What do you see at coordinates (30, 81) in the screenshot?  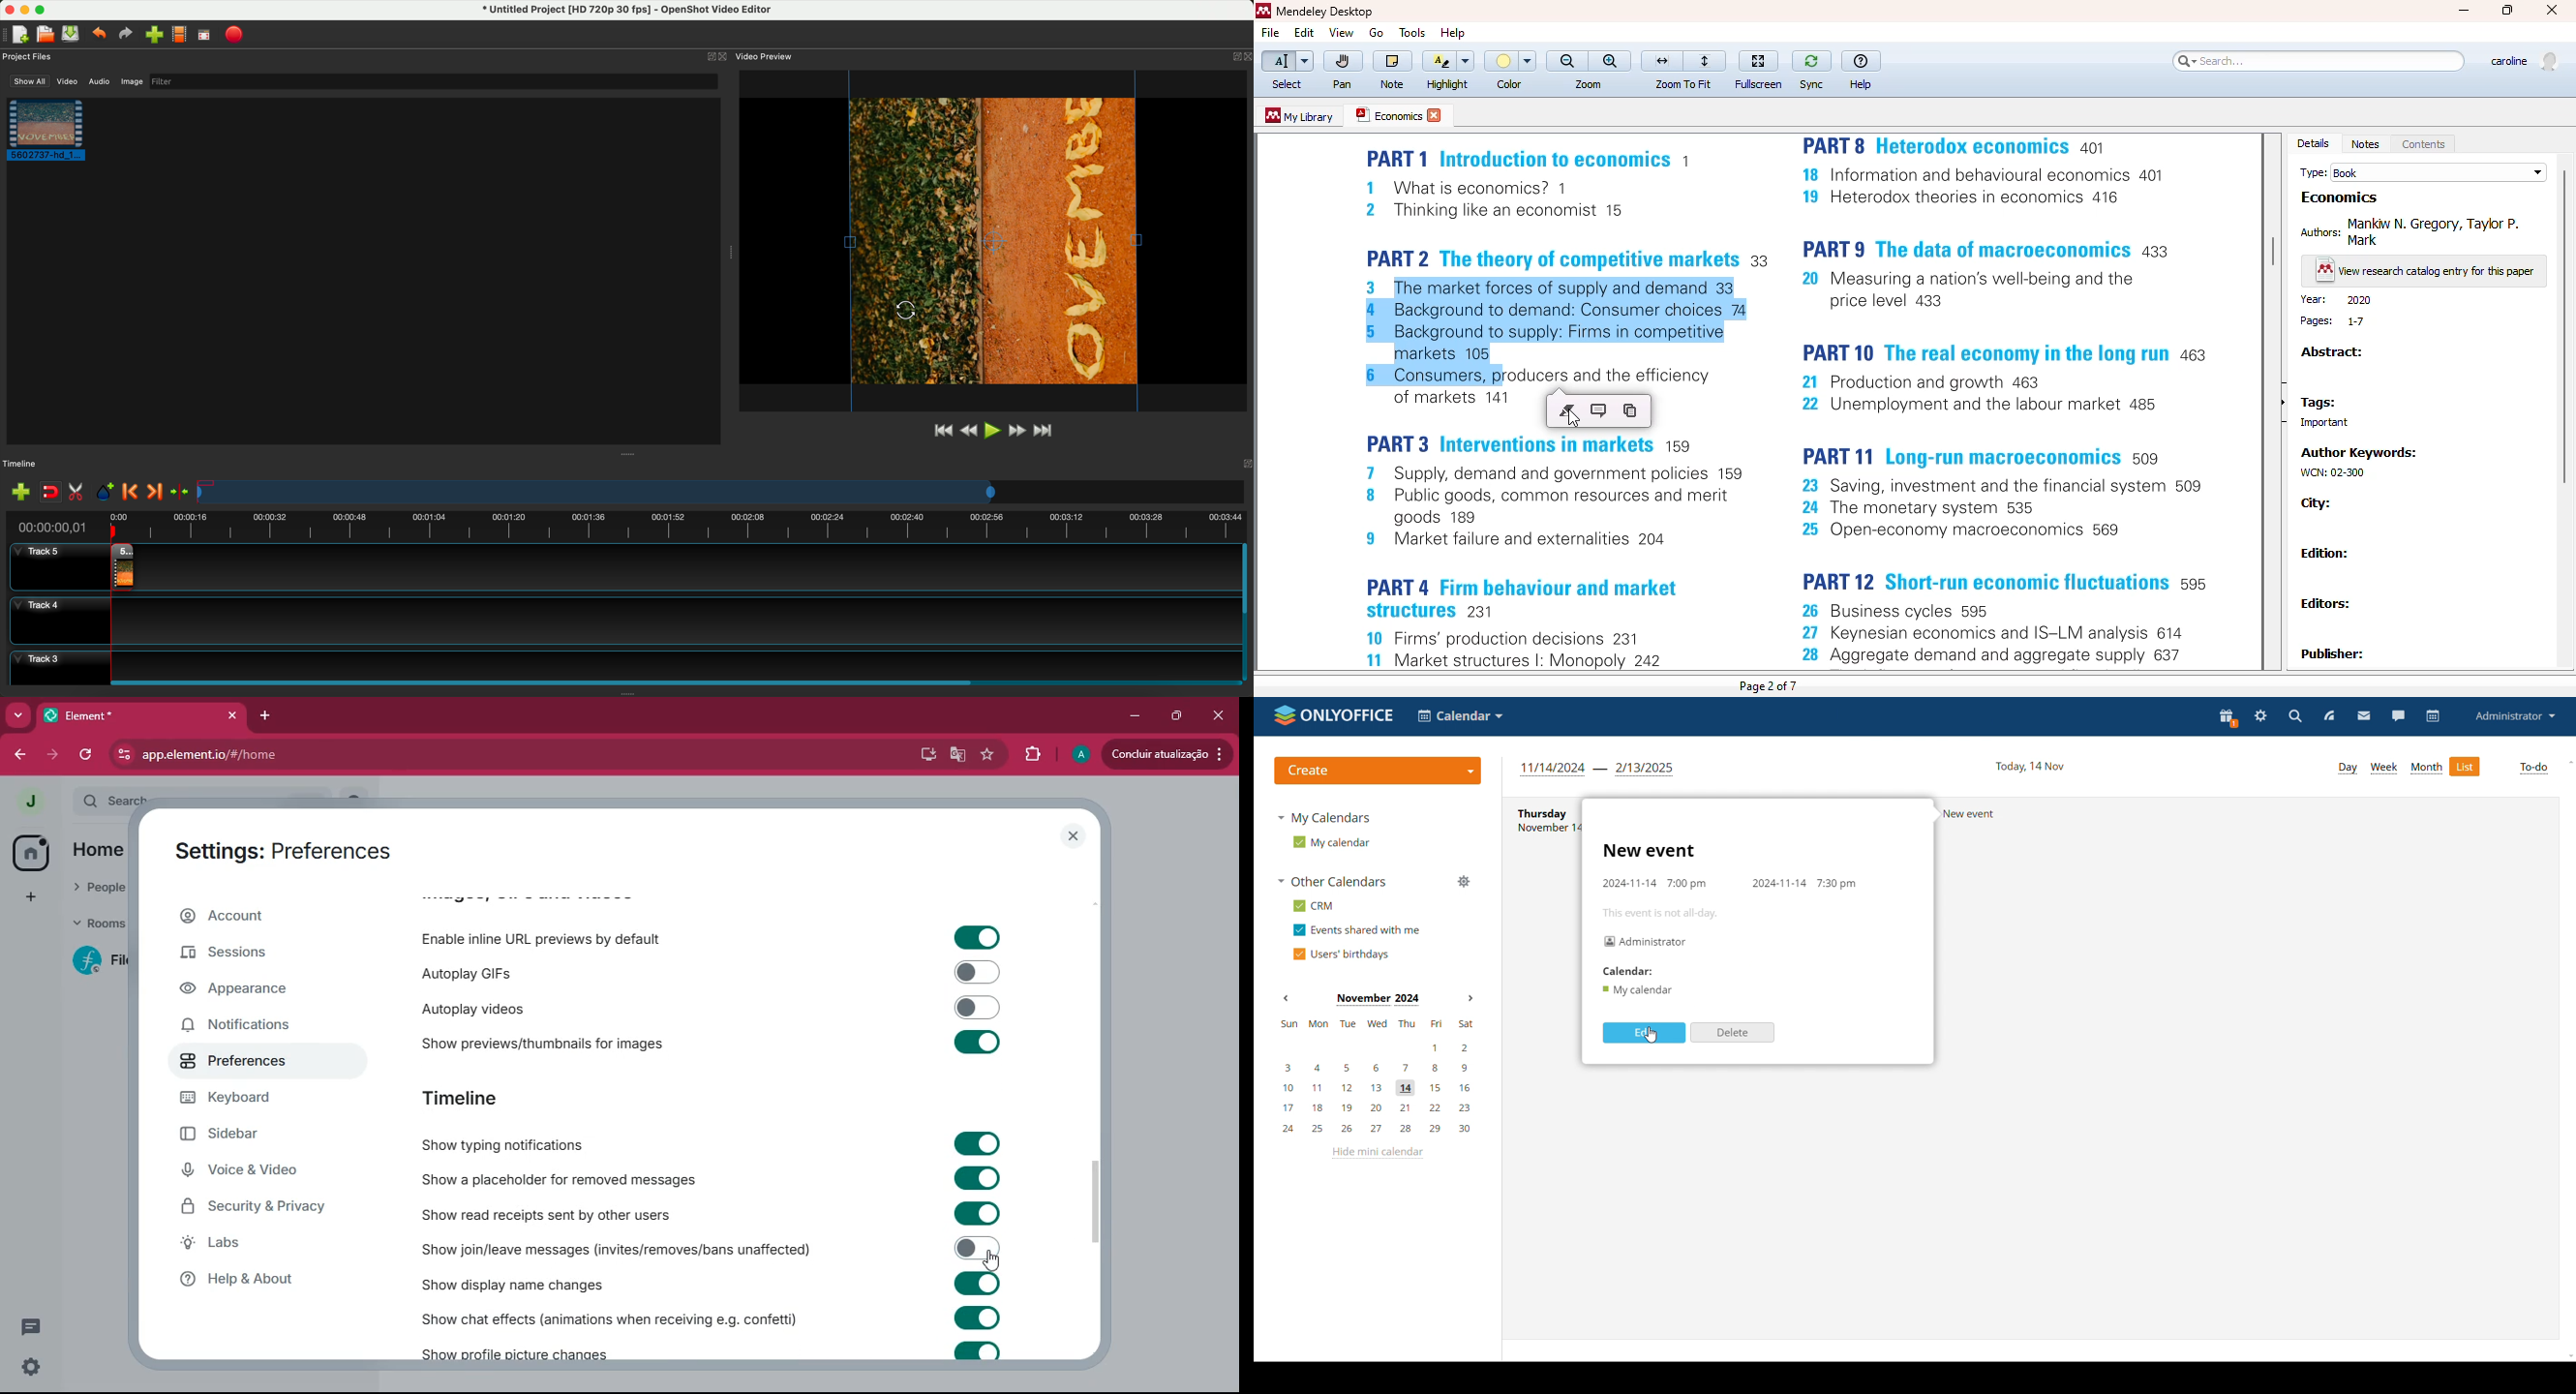 I see `show all` at bounding box center [30, 81].